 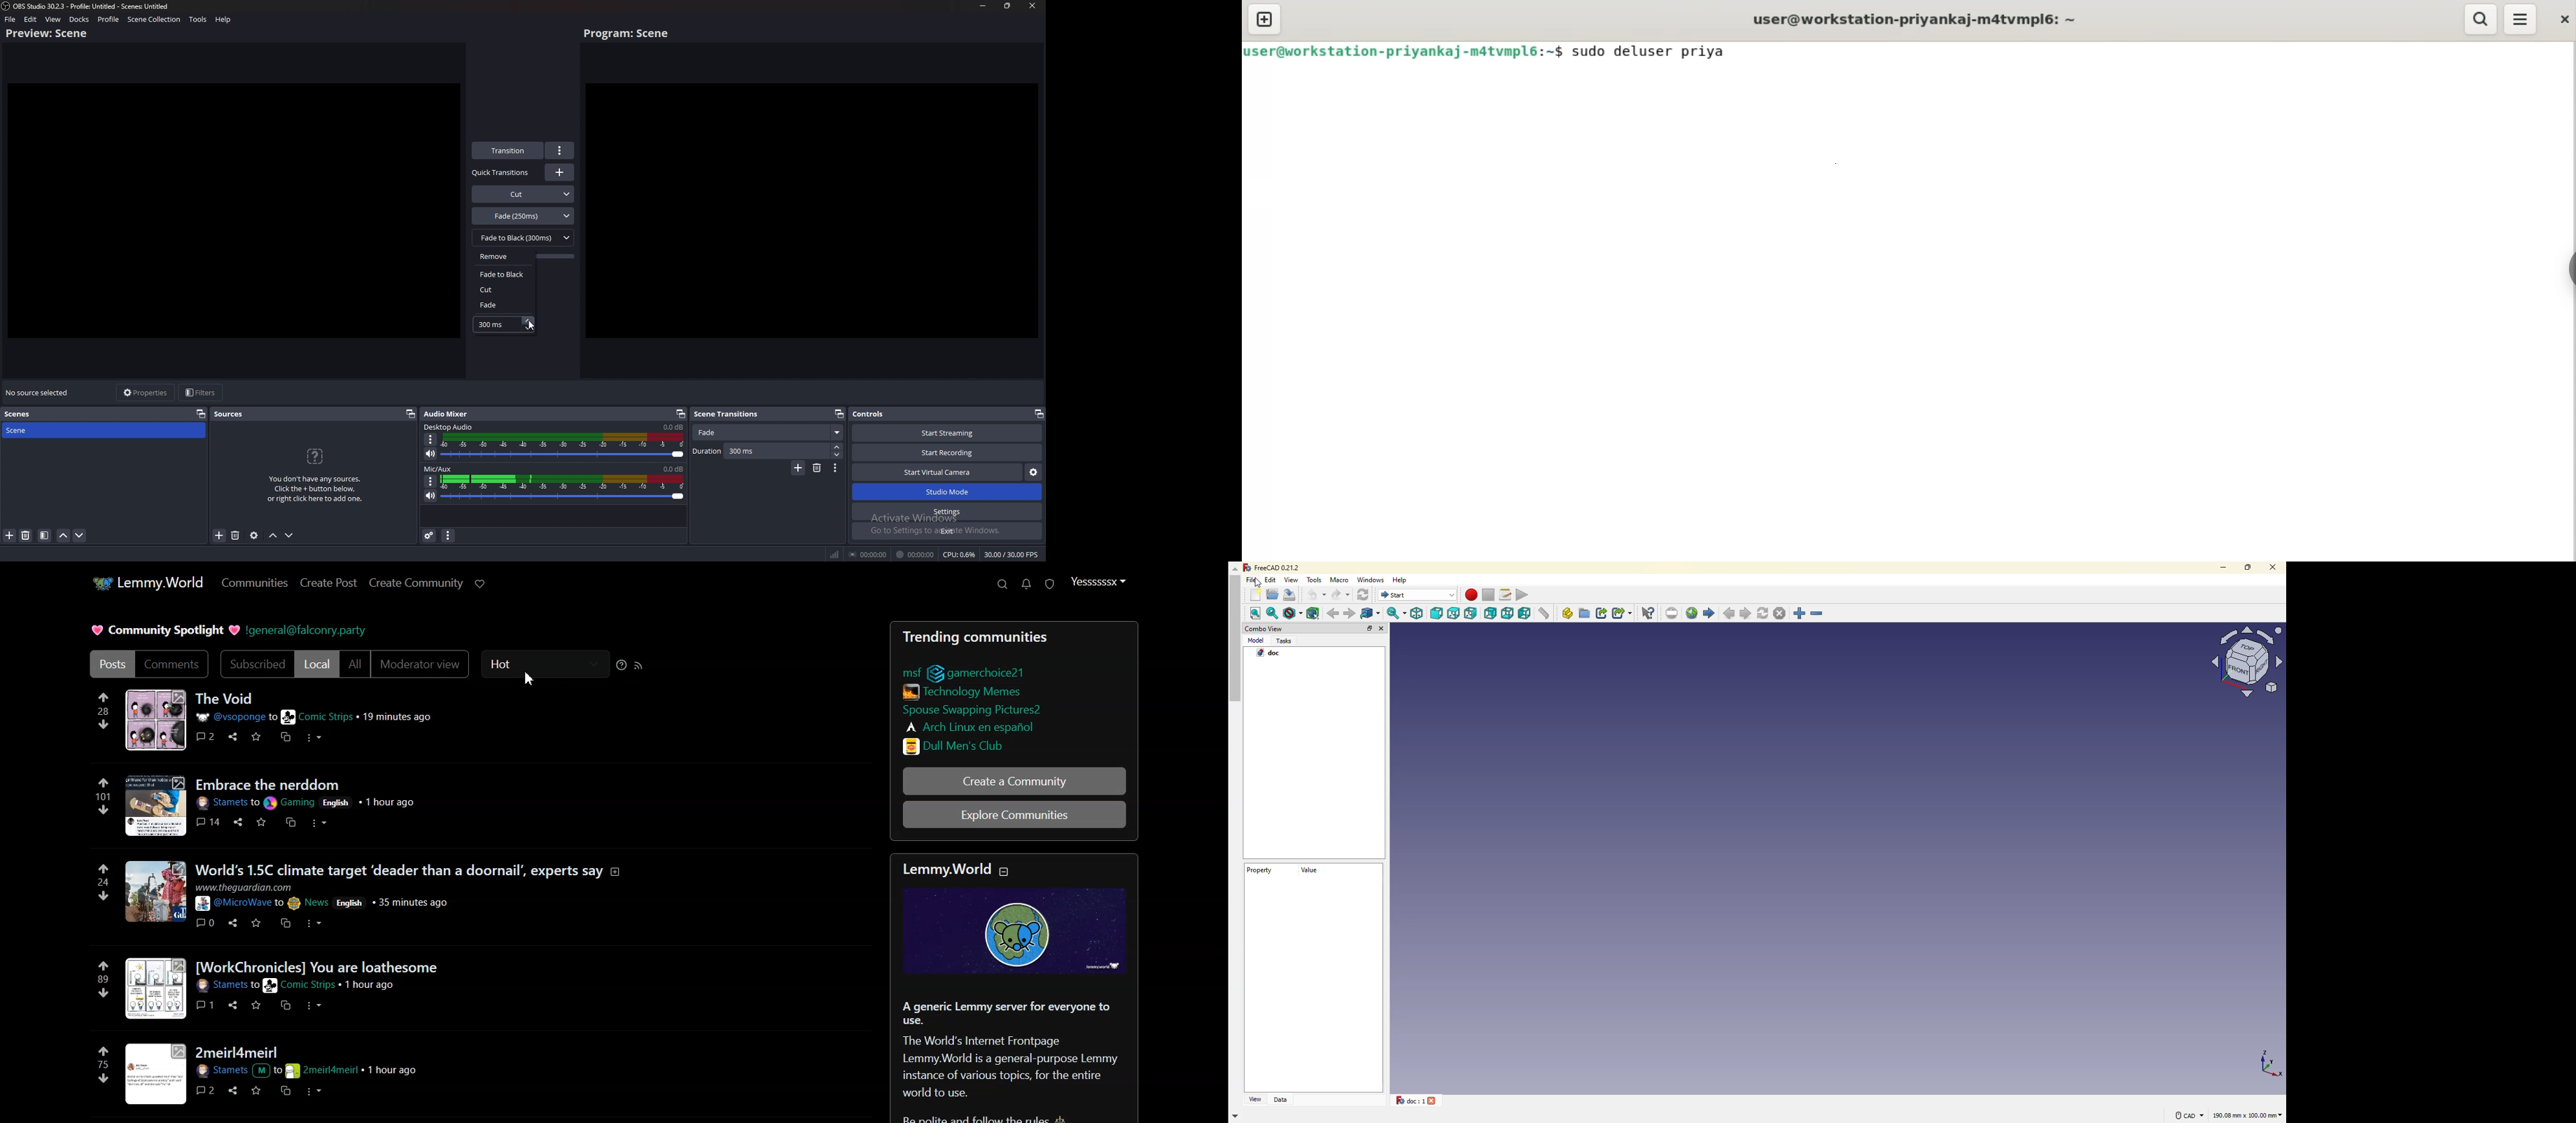 I want to click on freecad, so click(x=1273, y=567).